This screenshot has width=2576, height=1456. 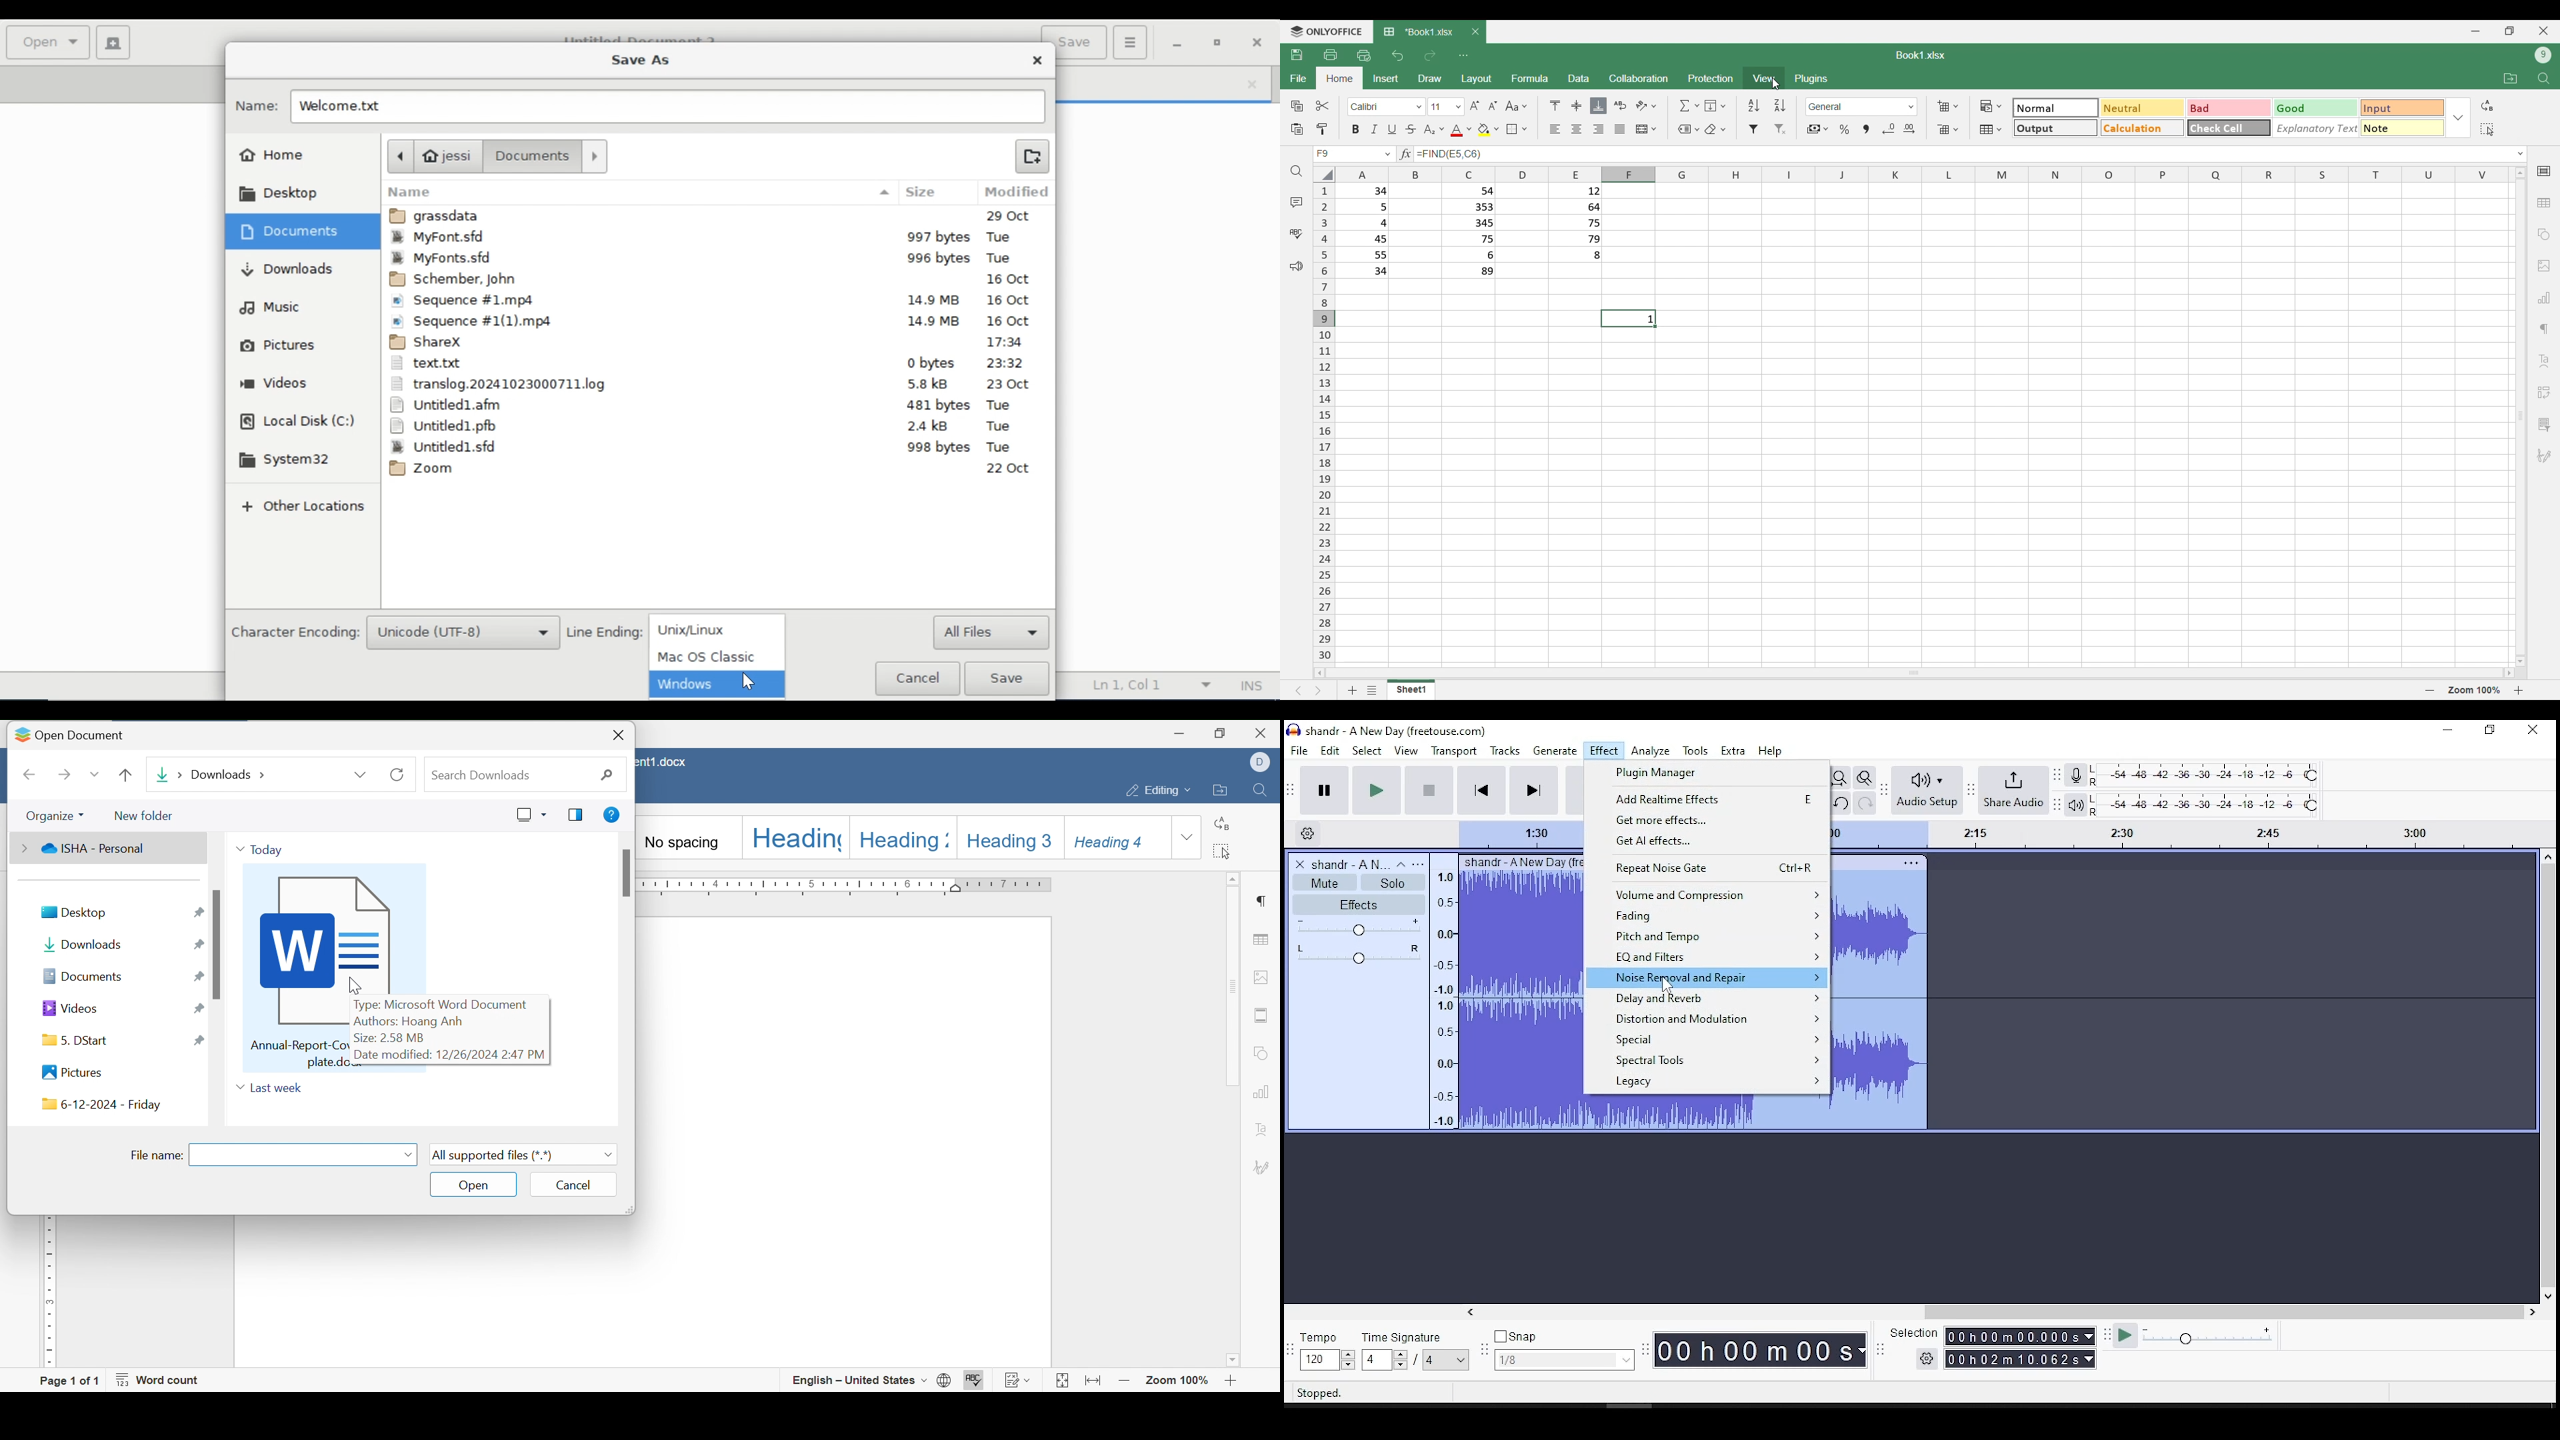 What do you see at coordinates (1322, 129) in the screenshot?
I see `Copy formatting` at bounding box center [1322, 129].